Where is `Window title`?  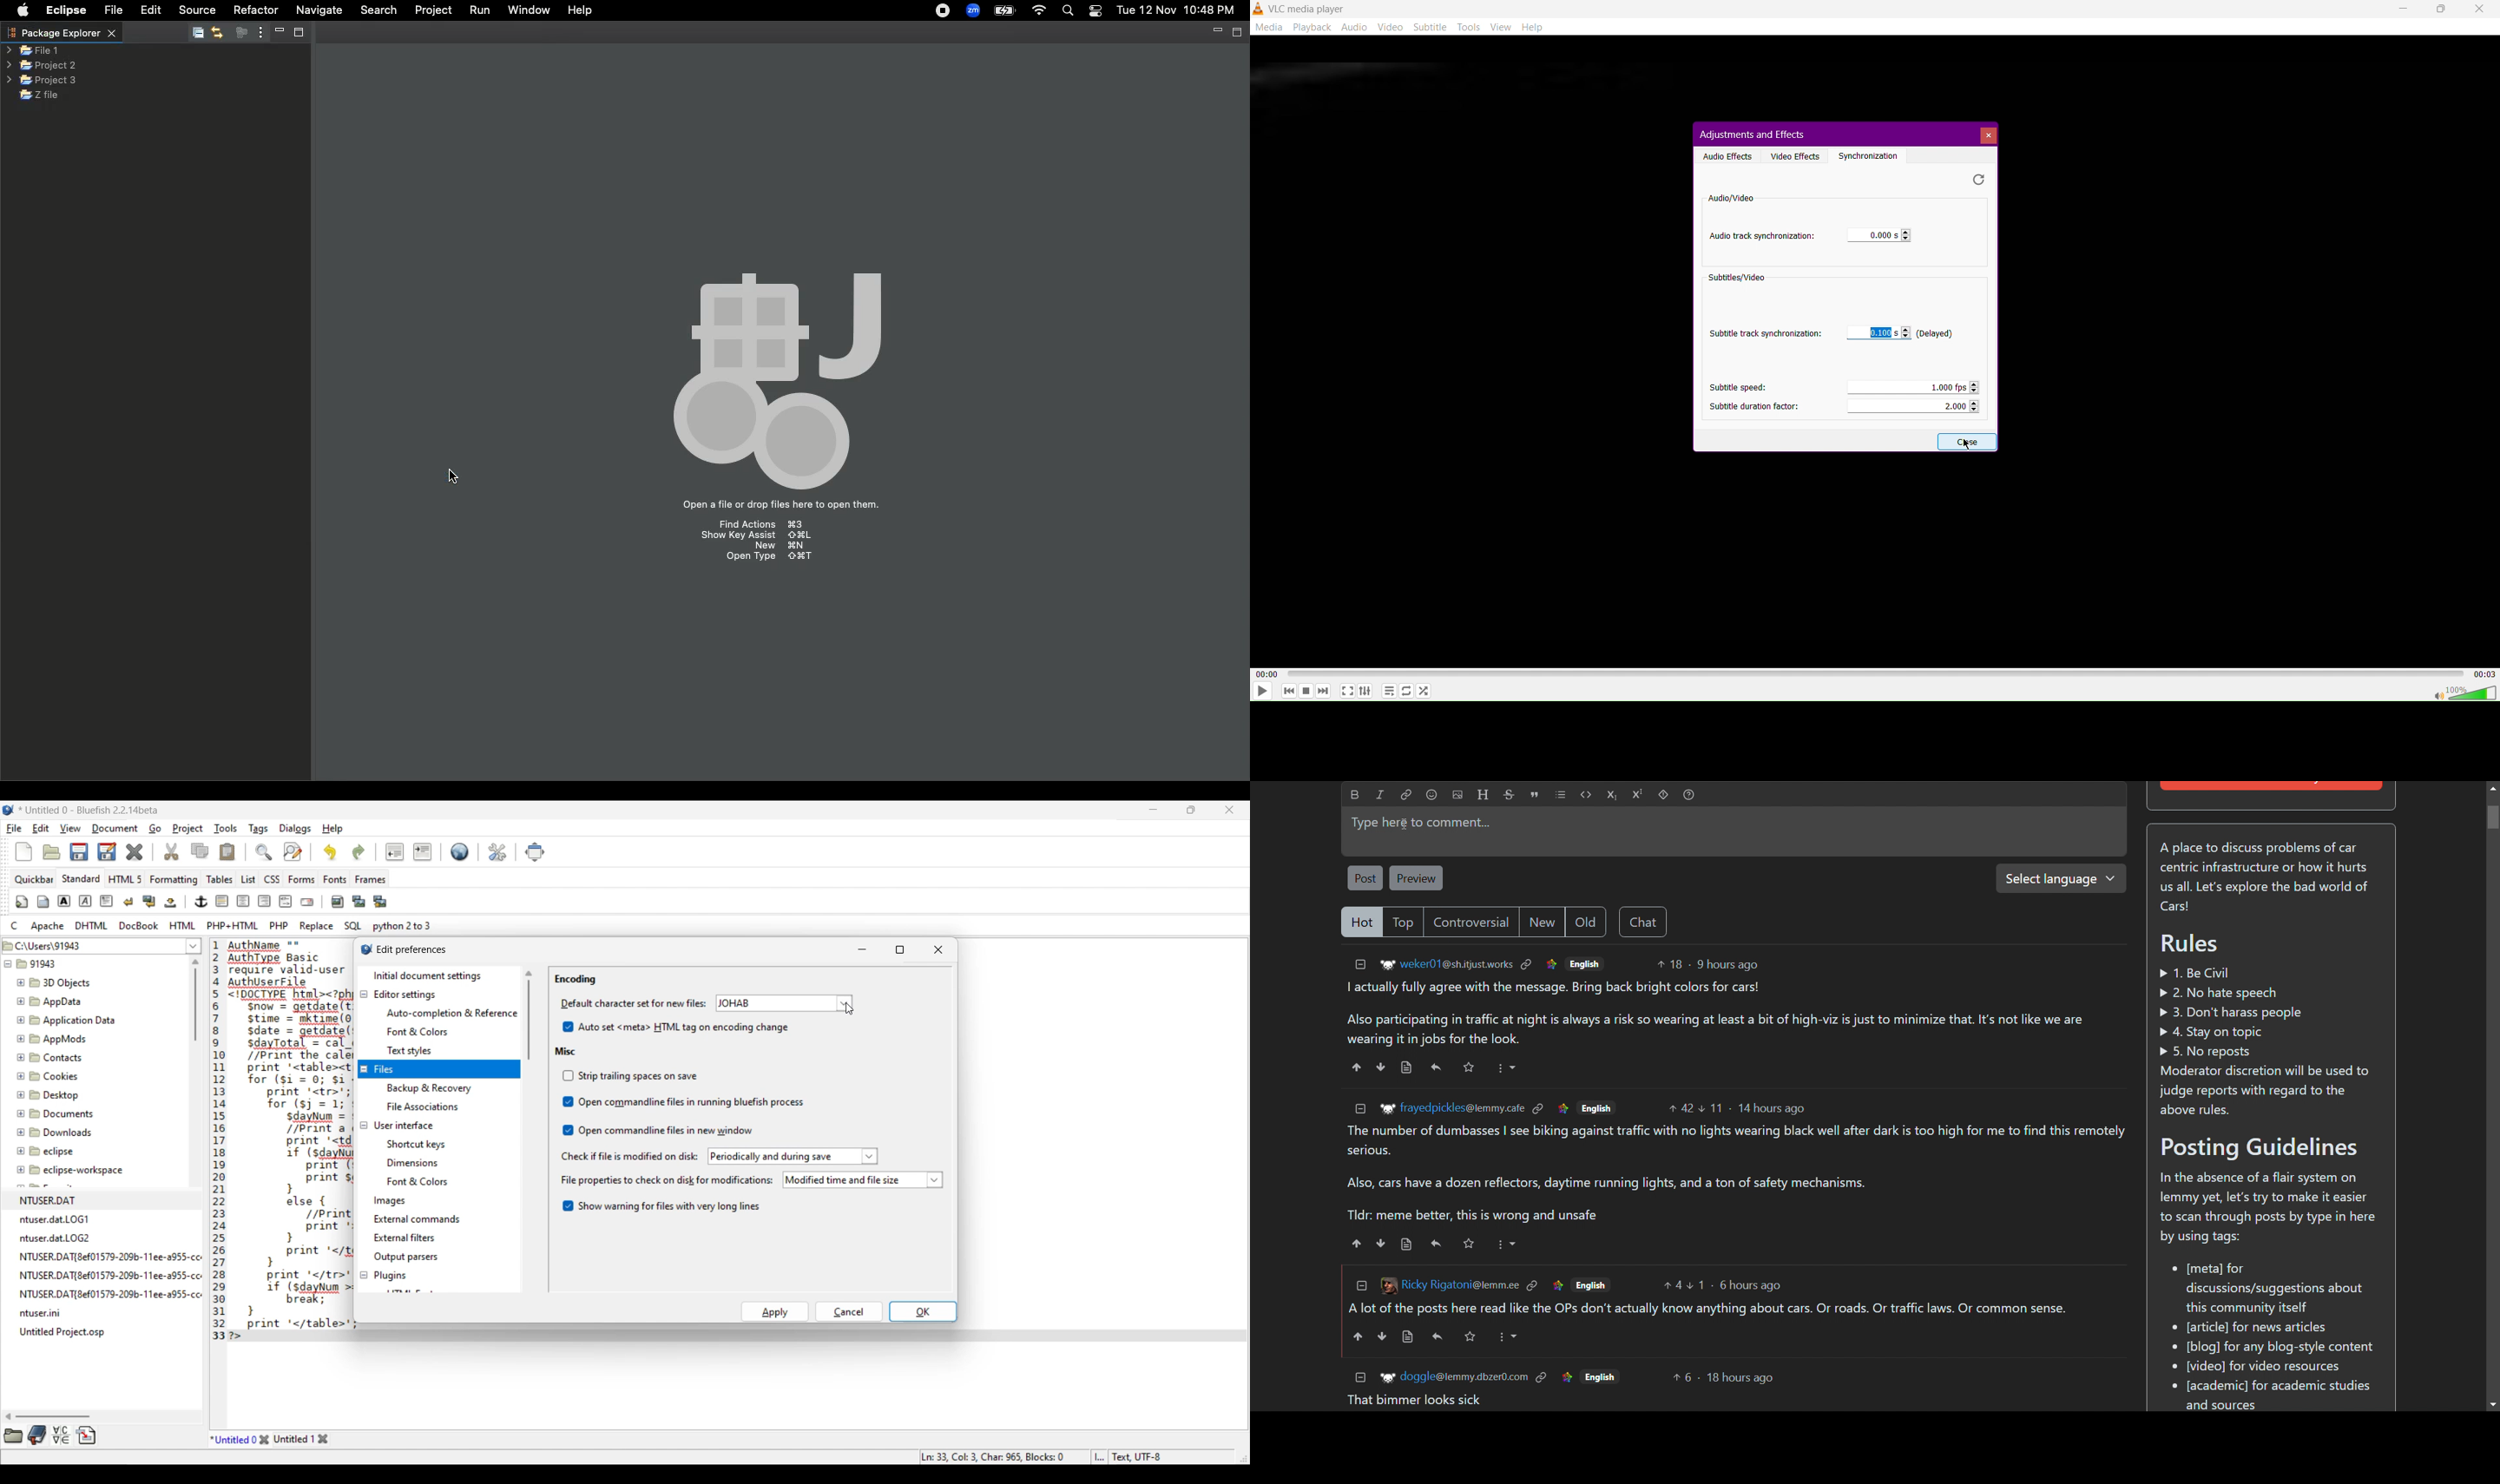 Window title is located at coordinates (412, 950).